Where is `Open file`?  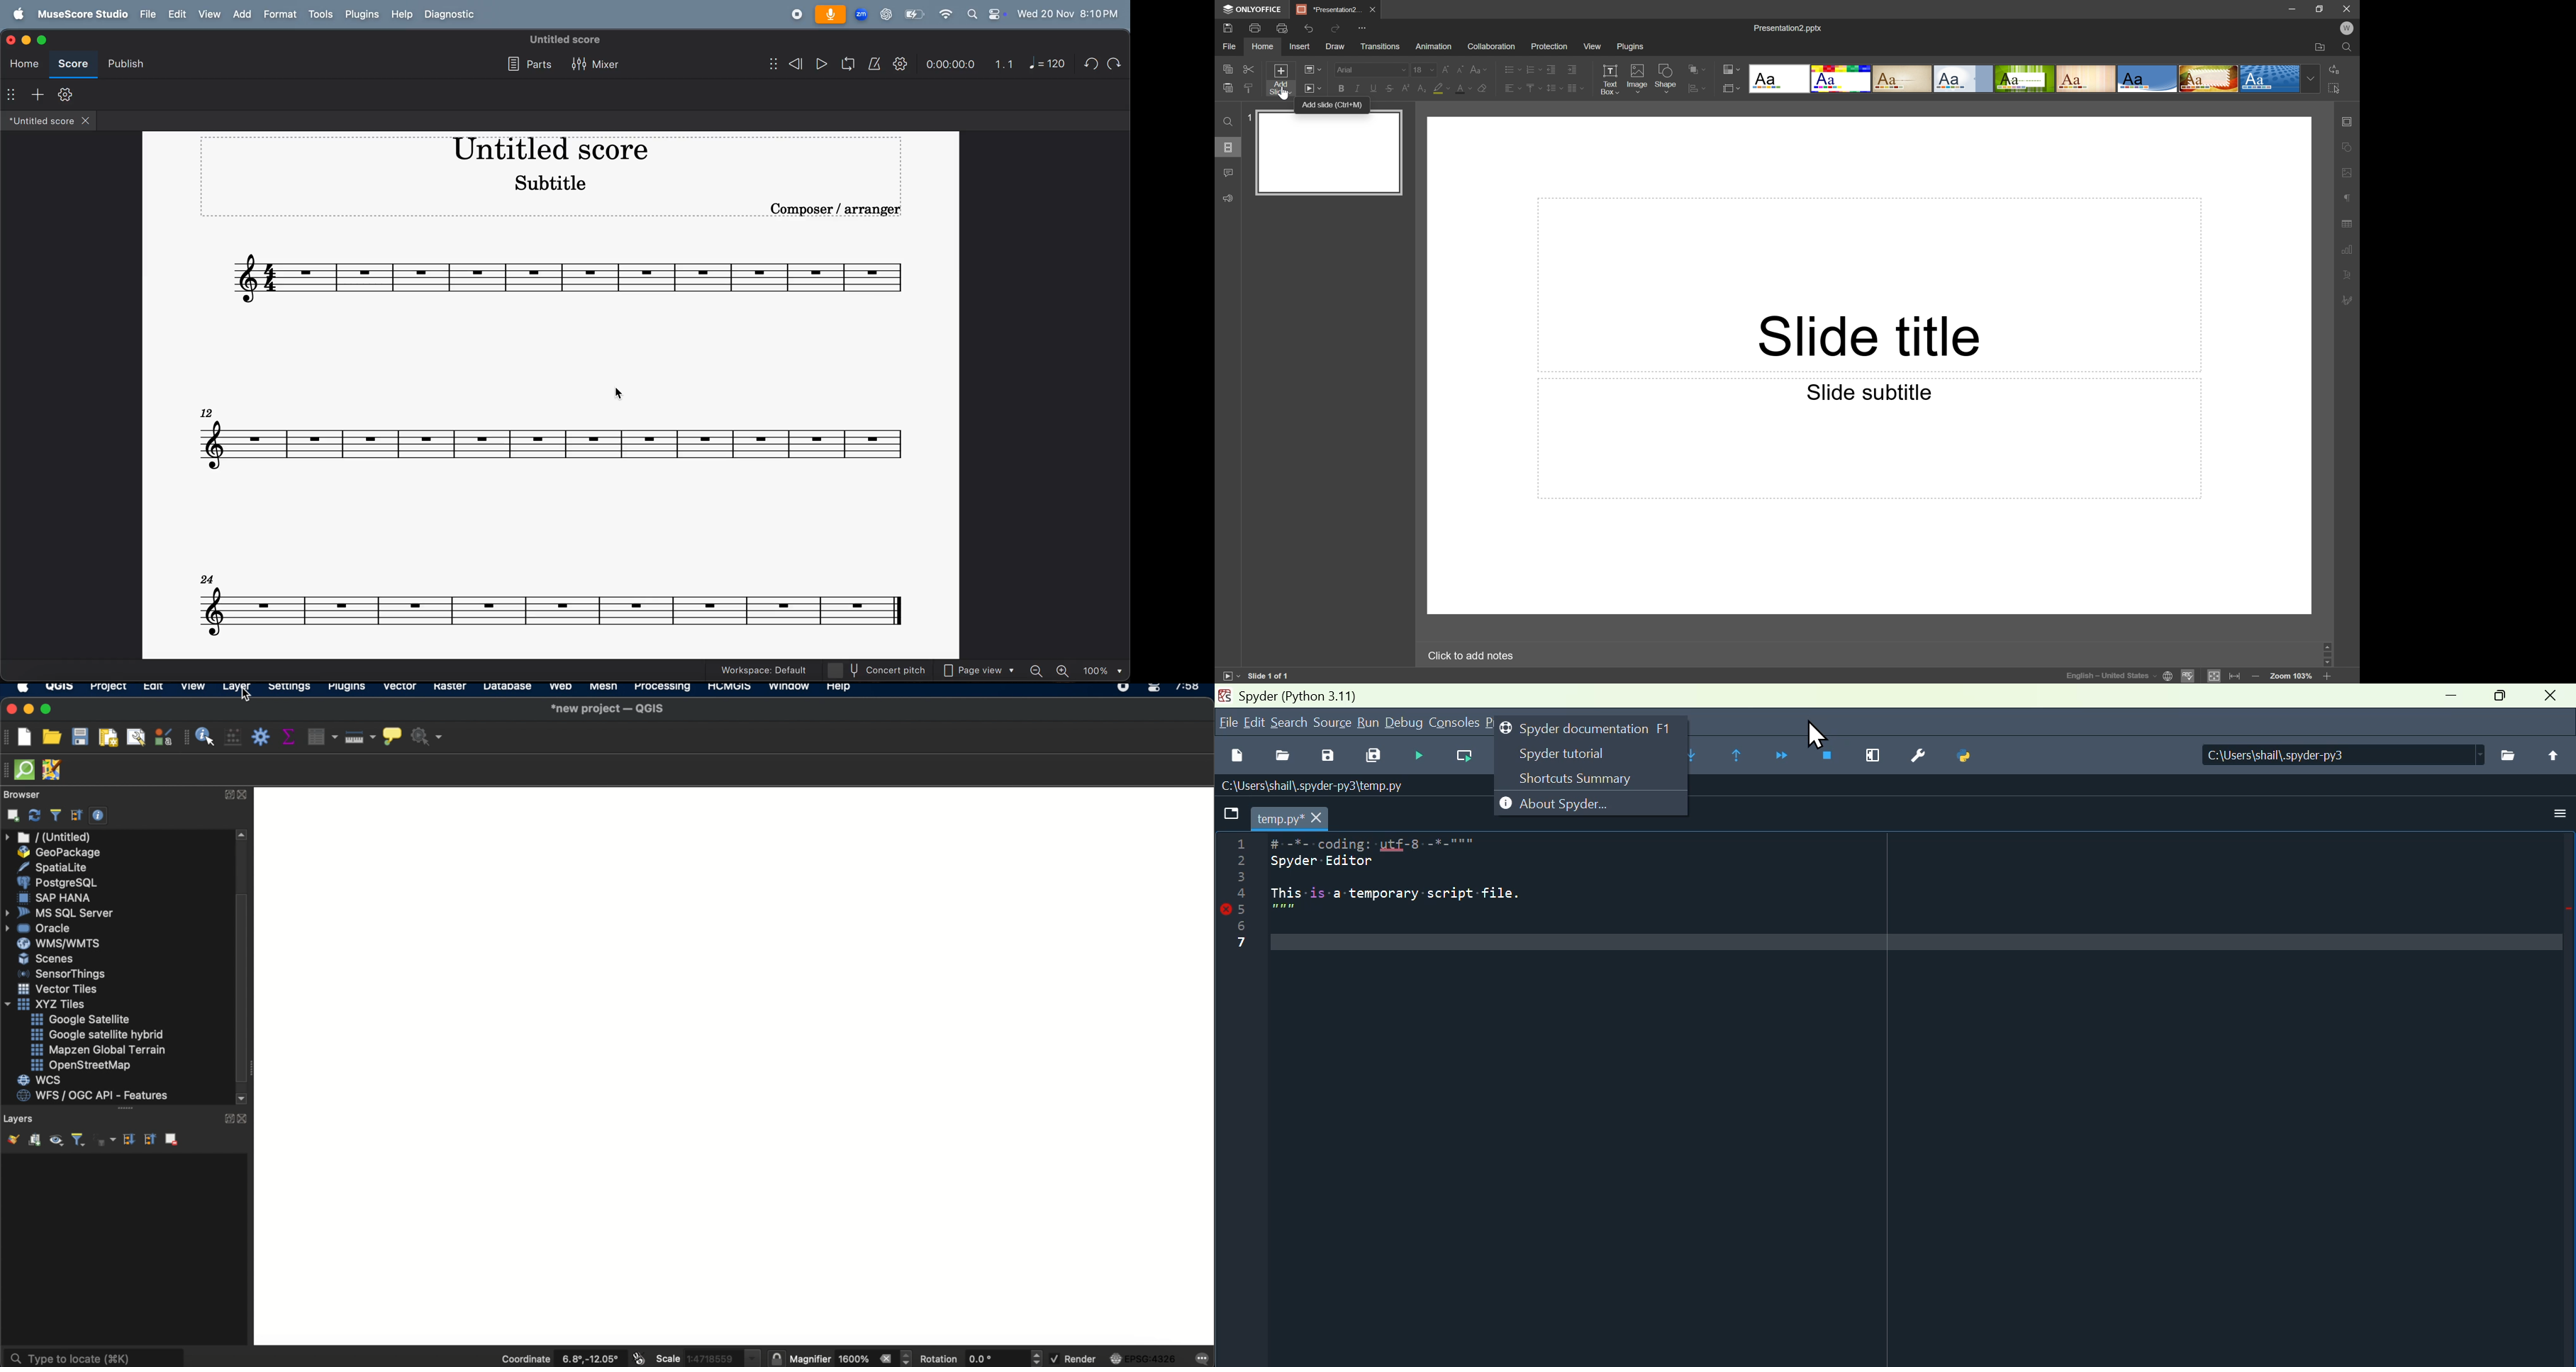
Open file is located at coordinates (1283, 757).